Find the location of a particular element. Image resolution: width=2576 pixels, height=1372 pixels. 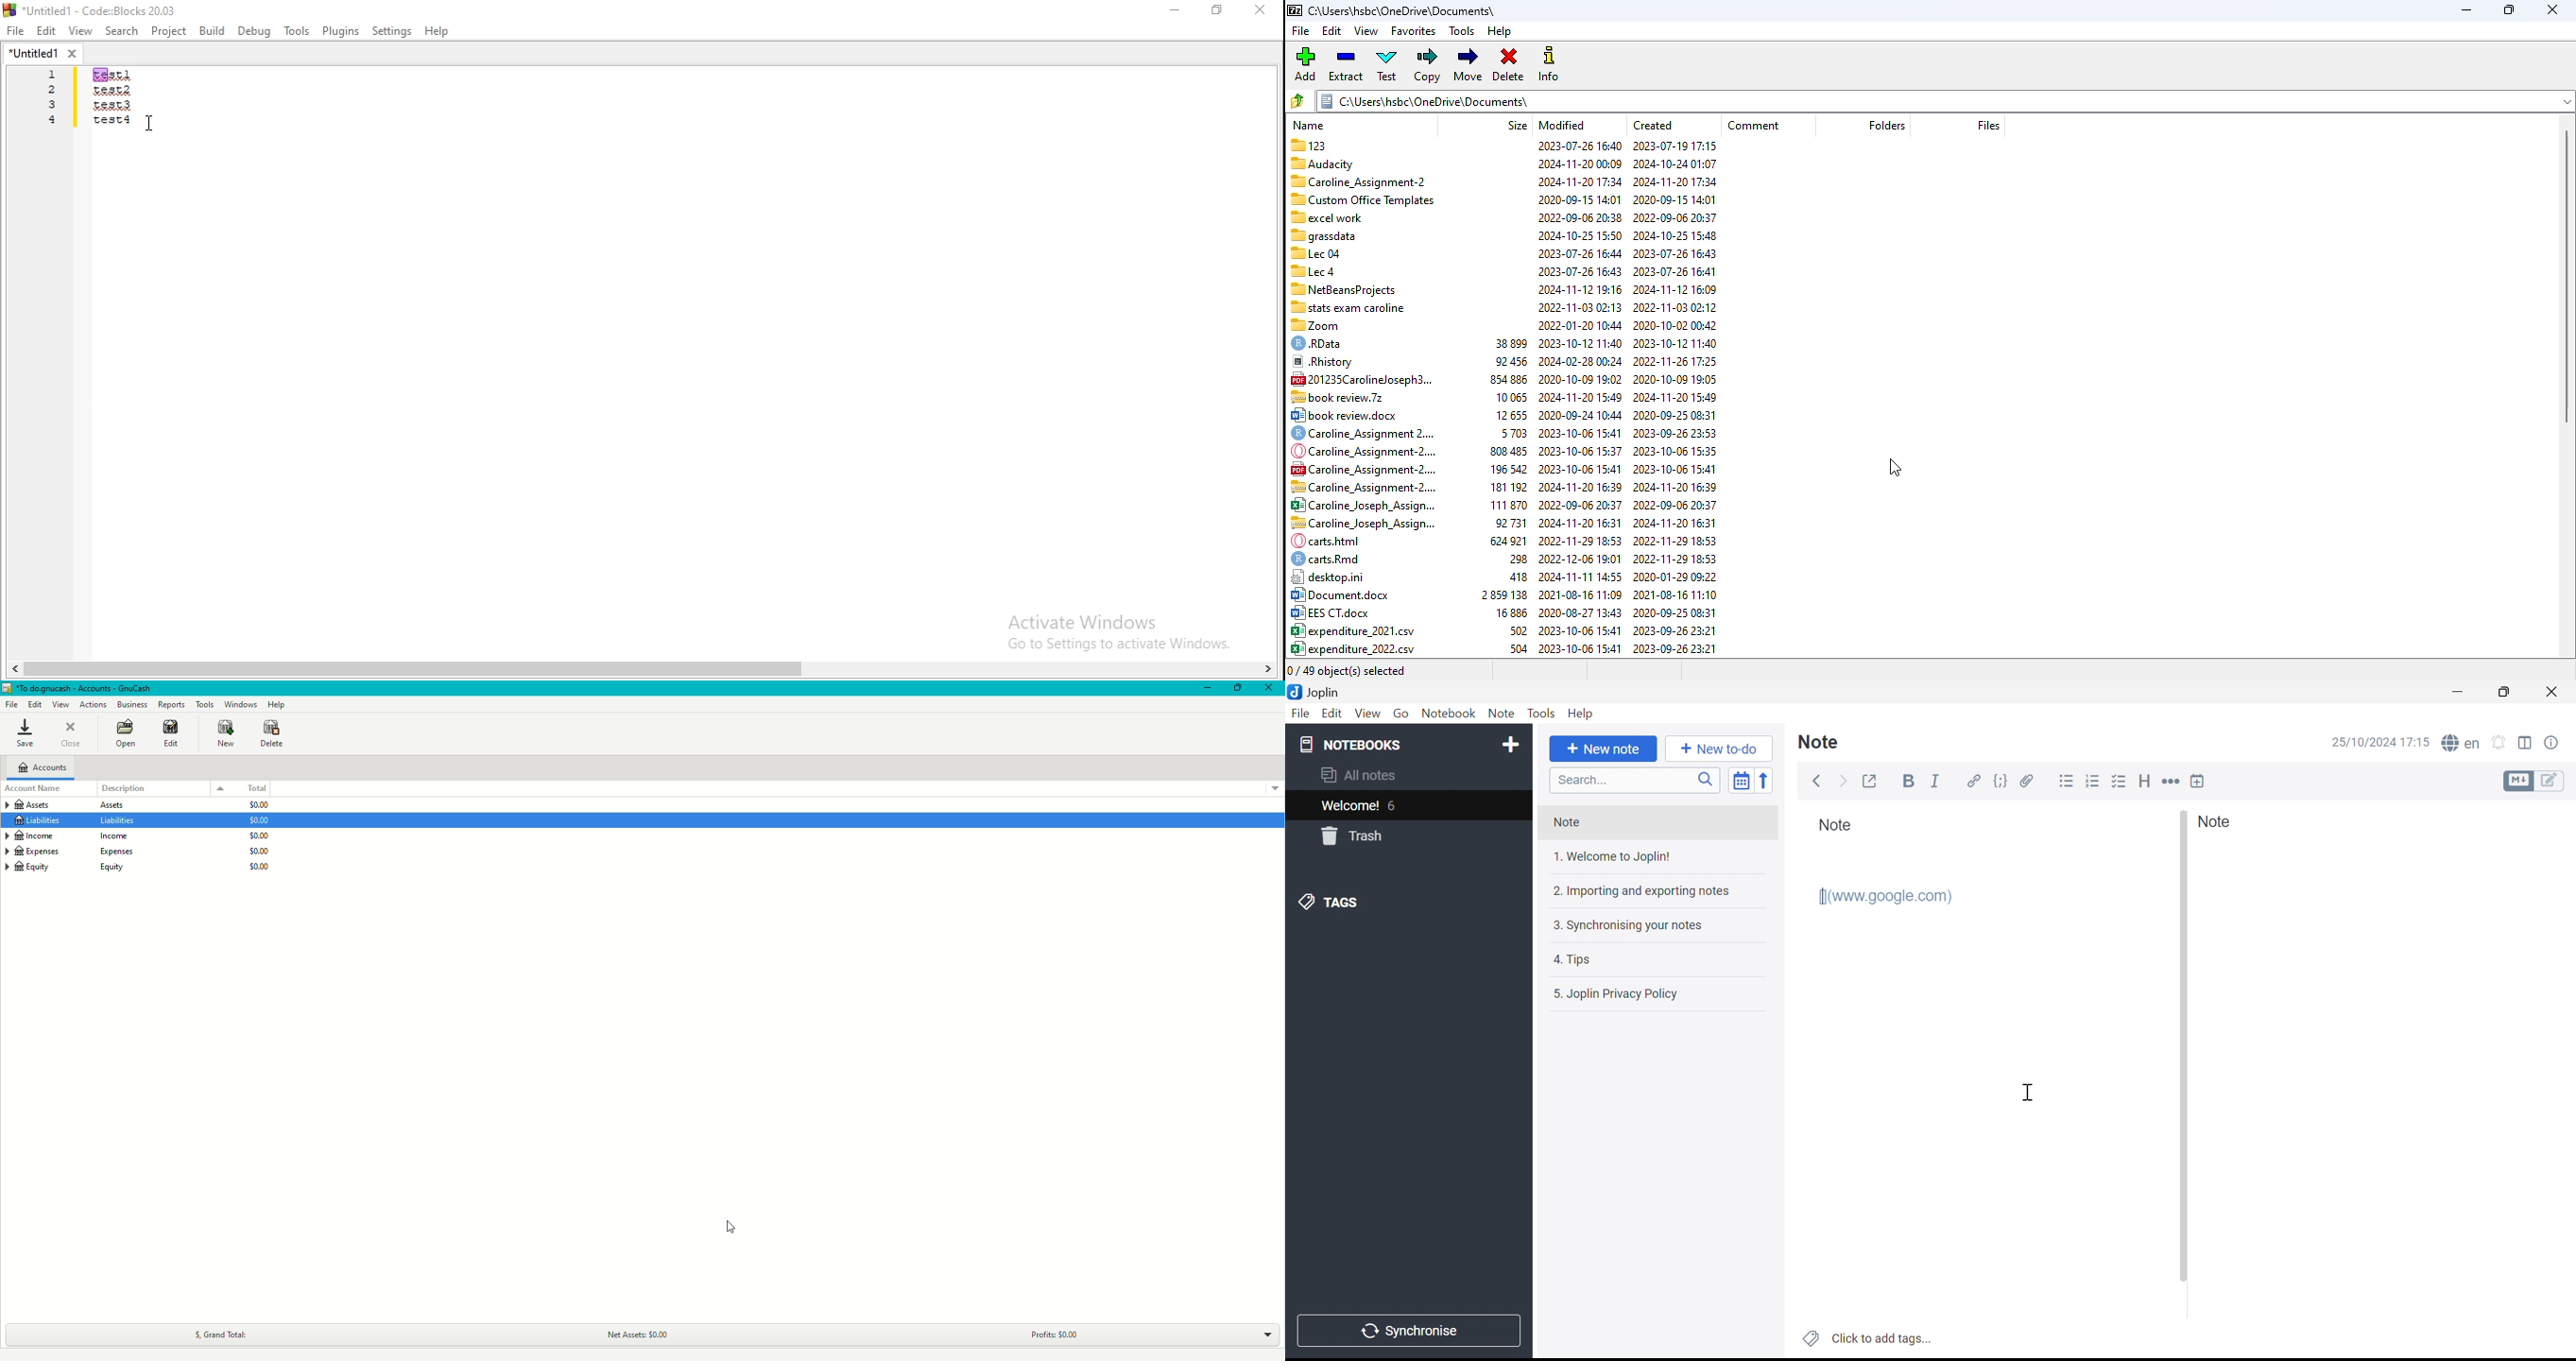

Description is located at coordinates (163, 788).